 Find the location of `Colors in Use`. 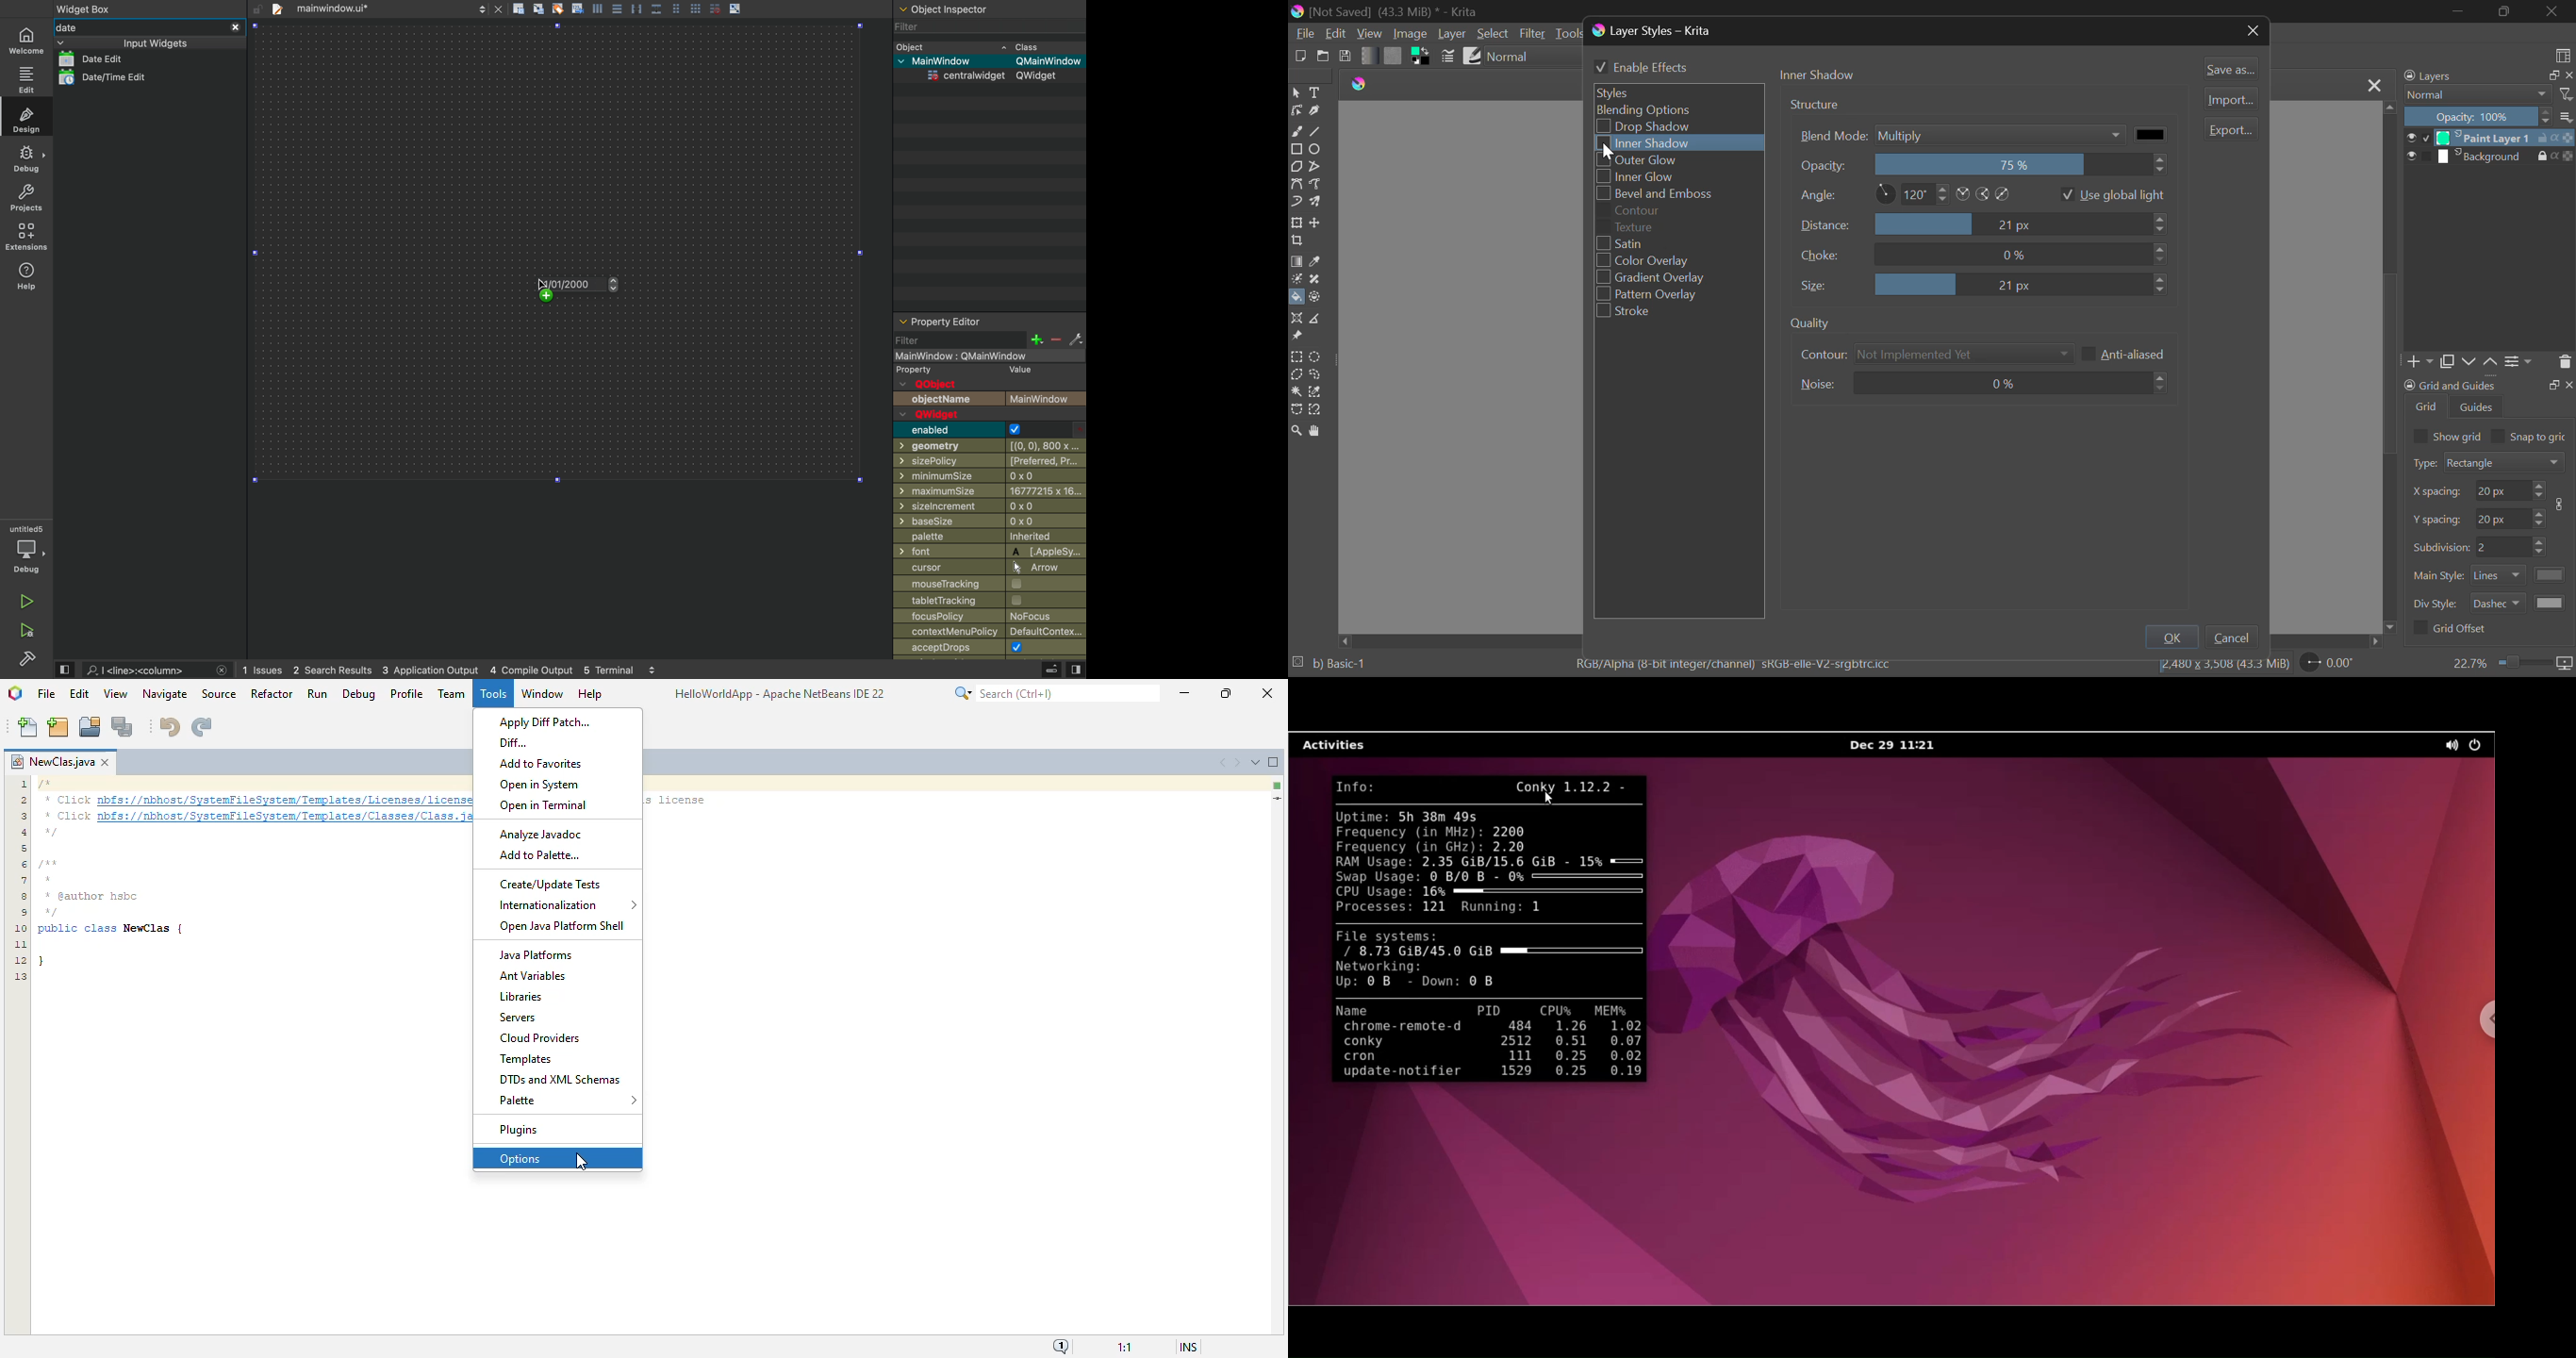

Colors in Use is located at coordinates (1422, 58).